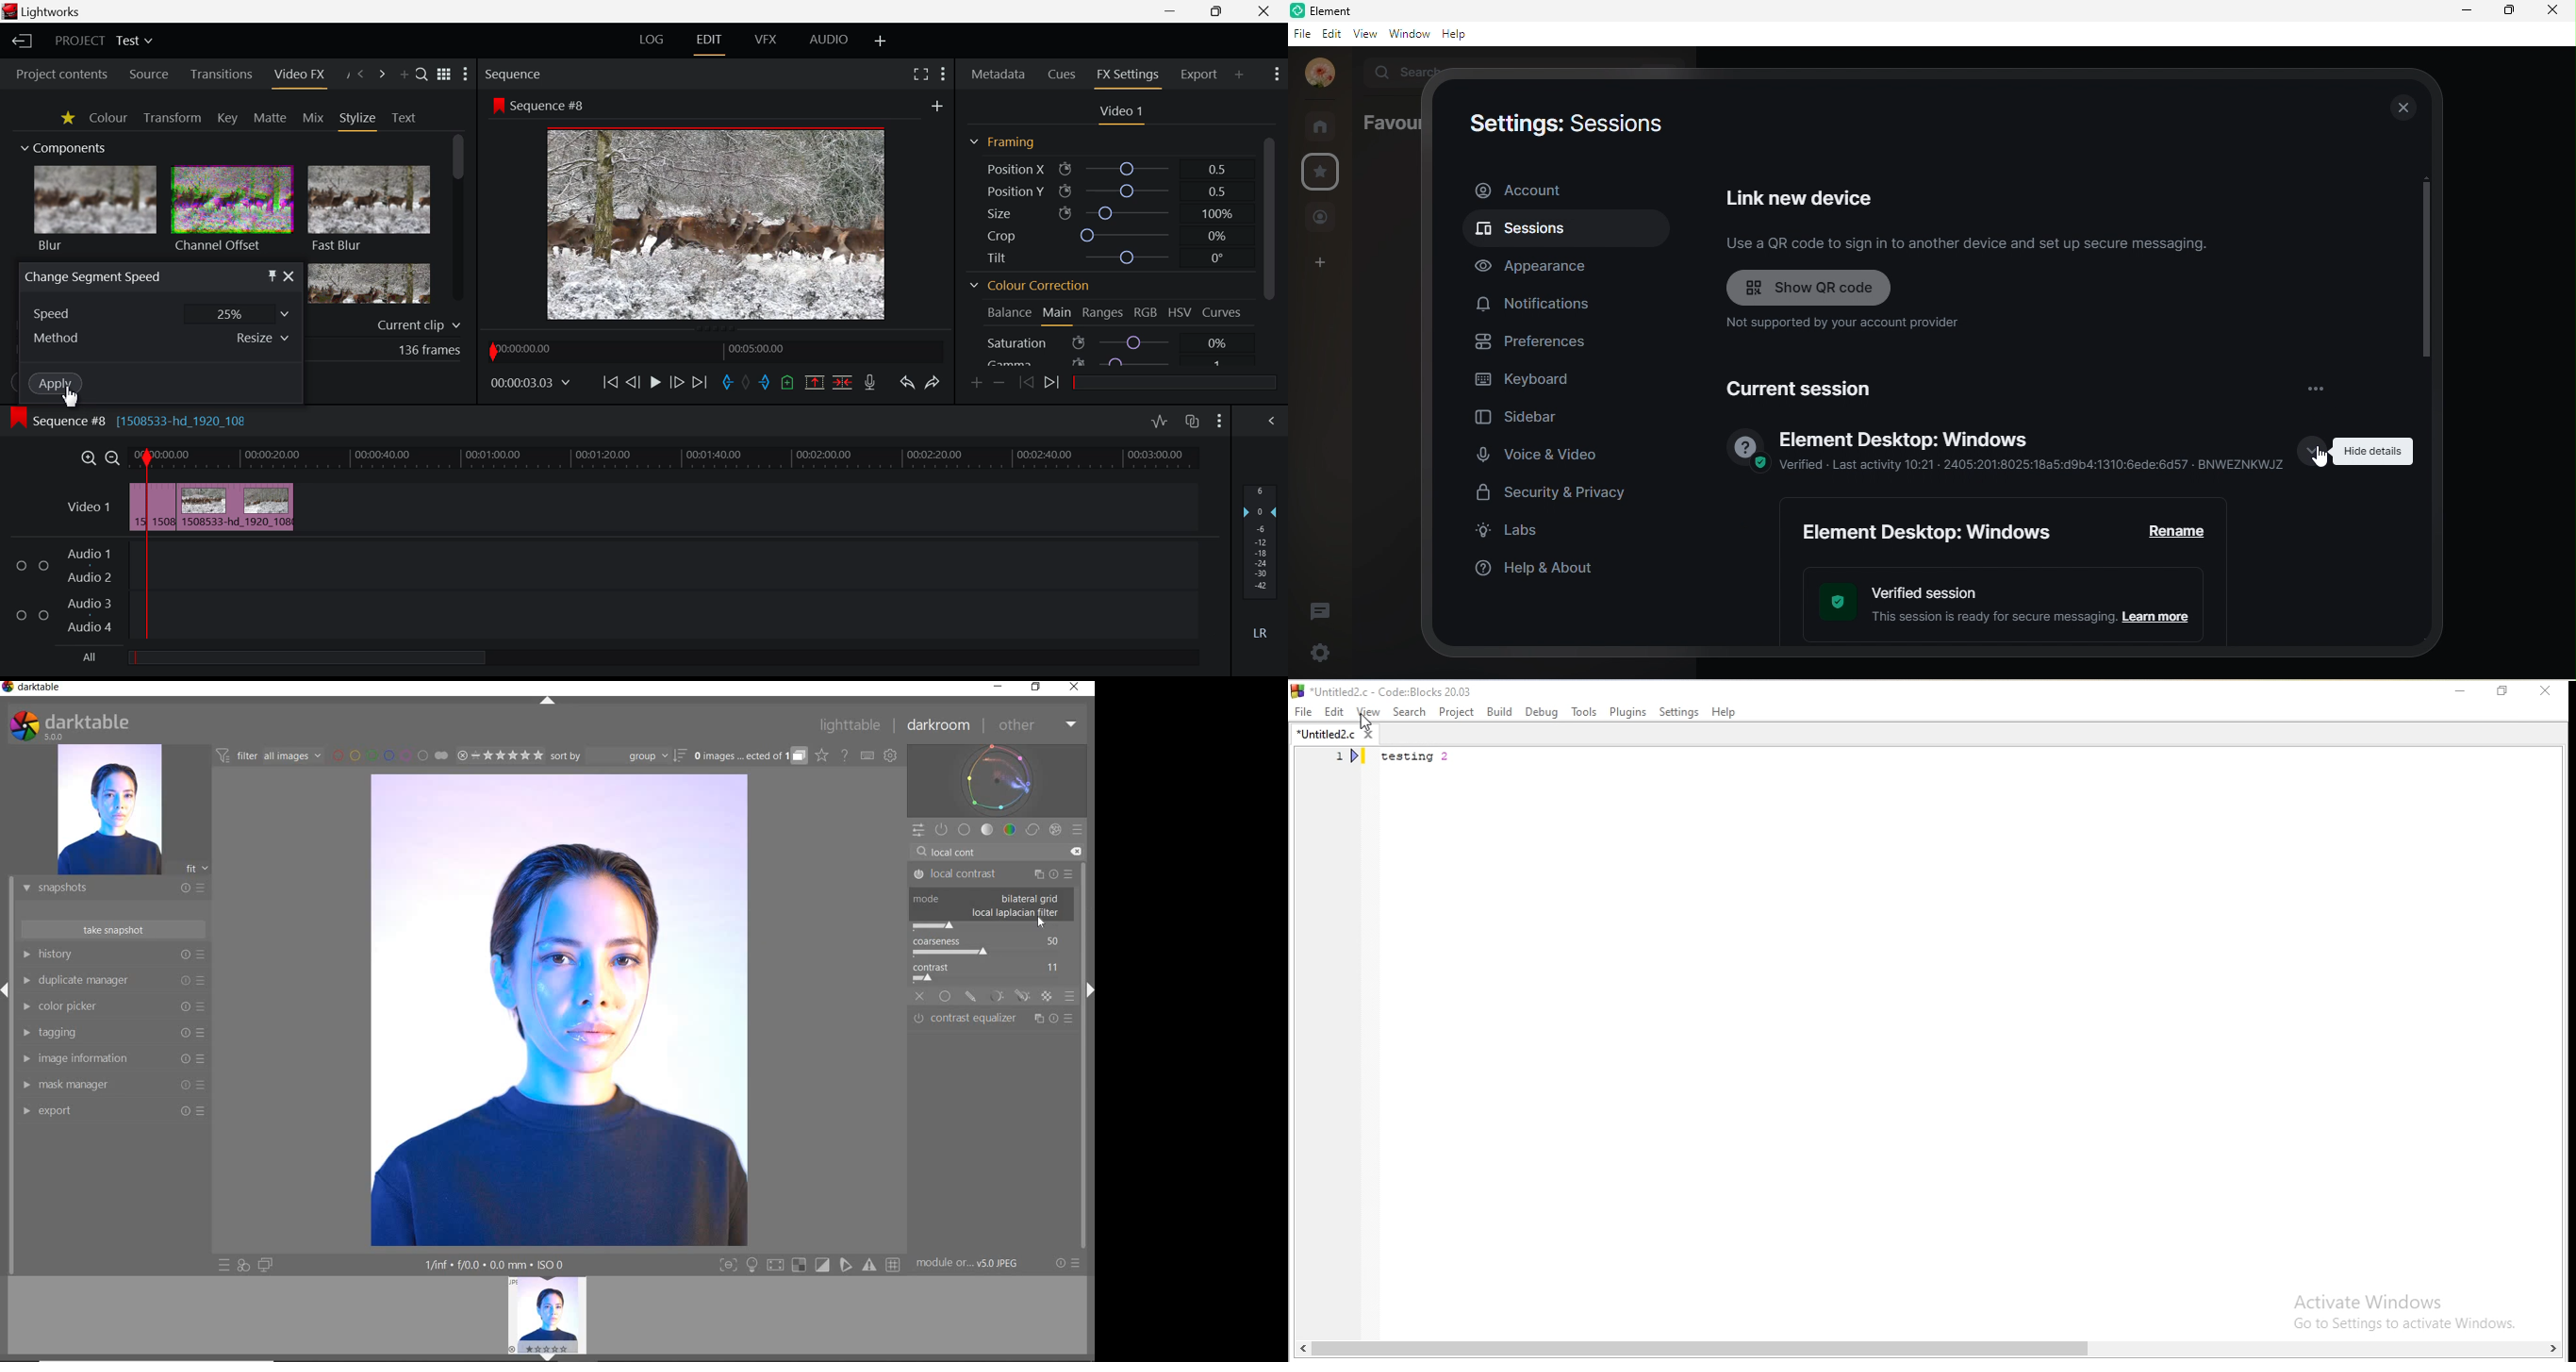 The width and height of the screenshot is (2576, 1372). Describe the element at coordinates (1172, 11) in the screenshot. I see `Restore Down` at that location.